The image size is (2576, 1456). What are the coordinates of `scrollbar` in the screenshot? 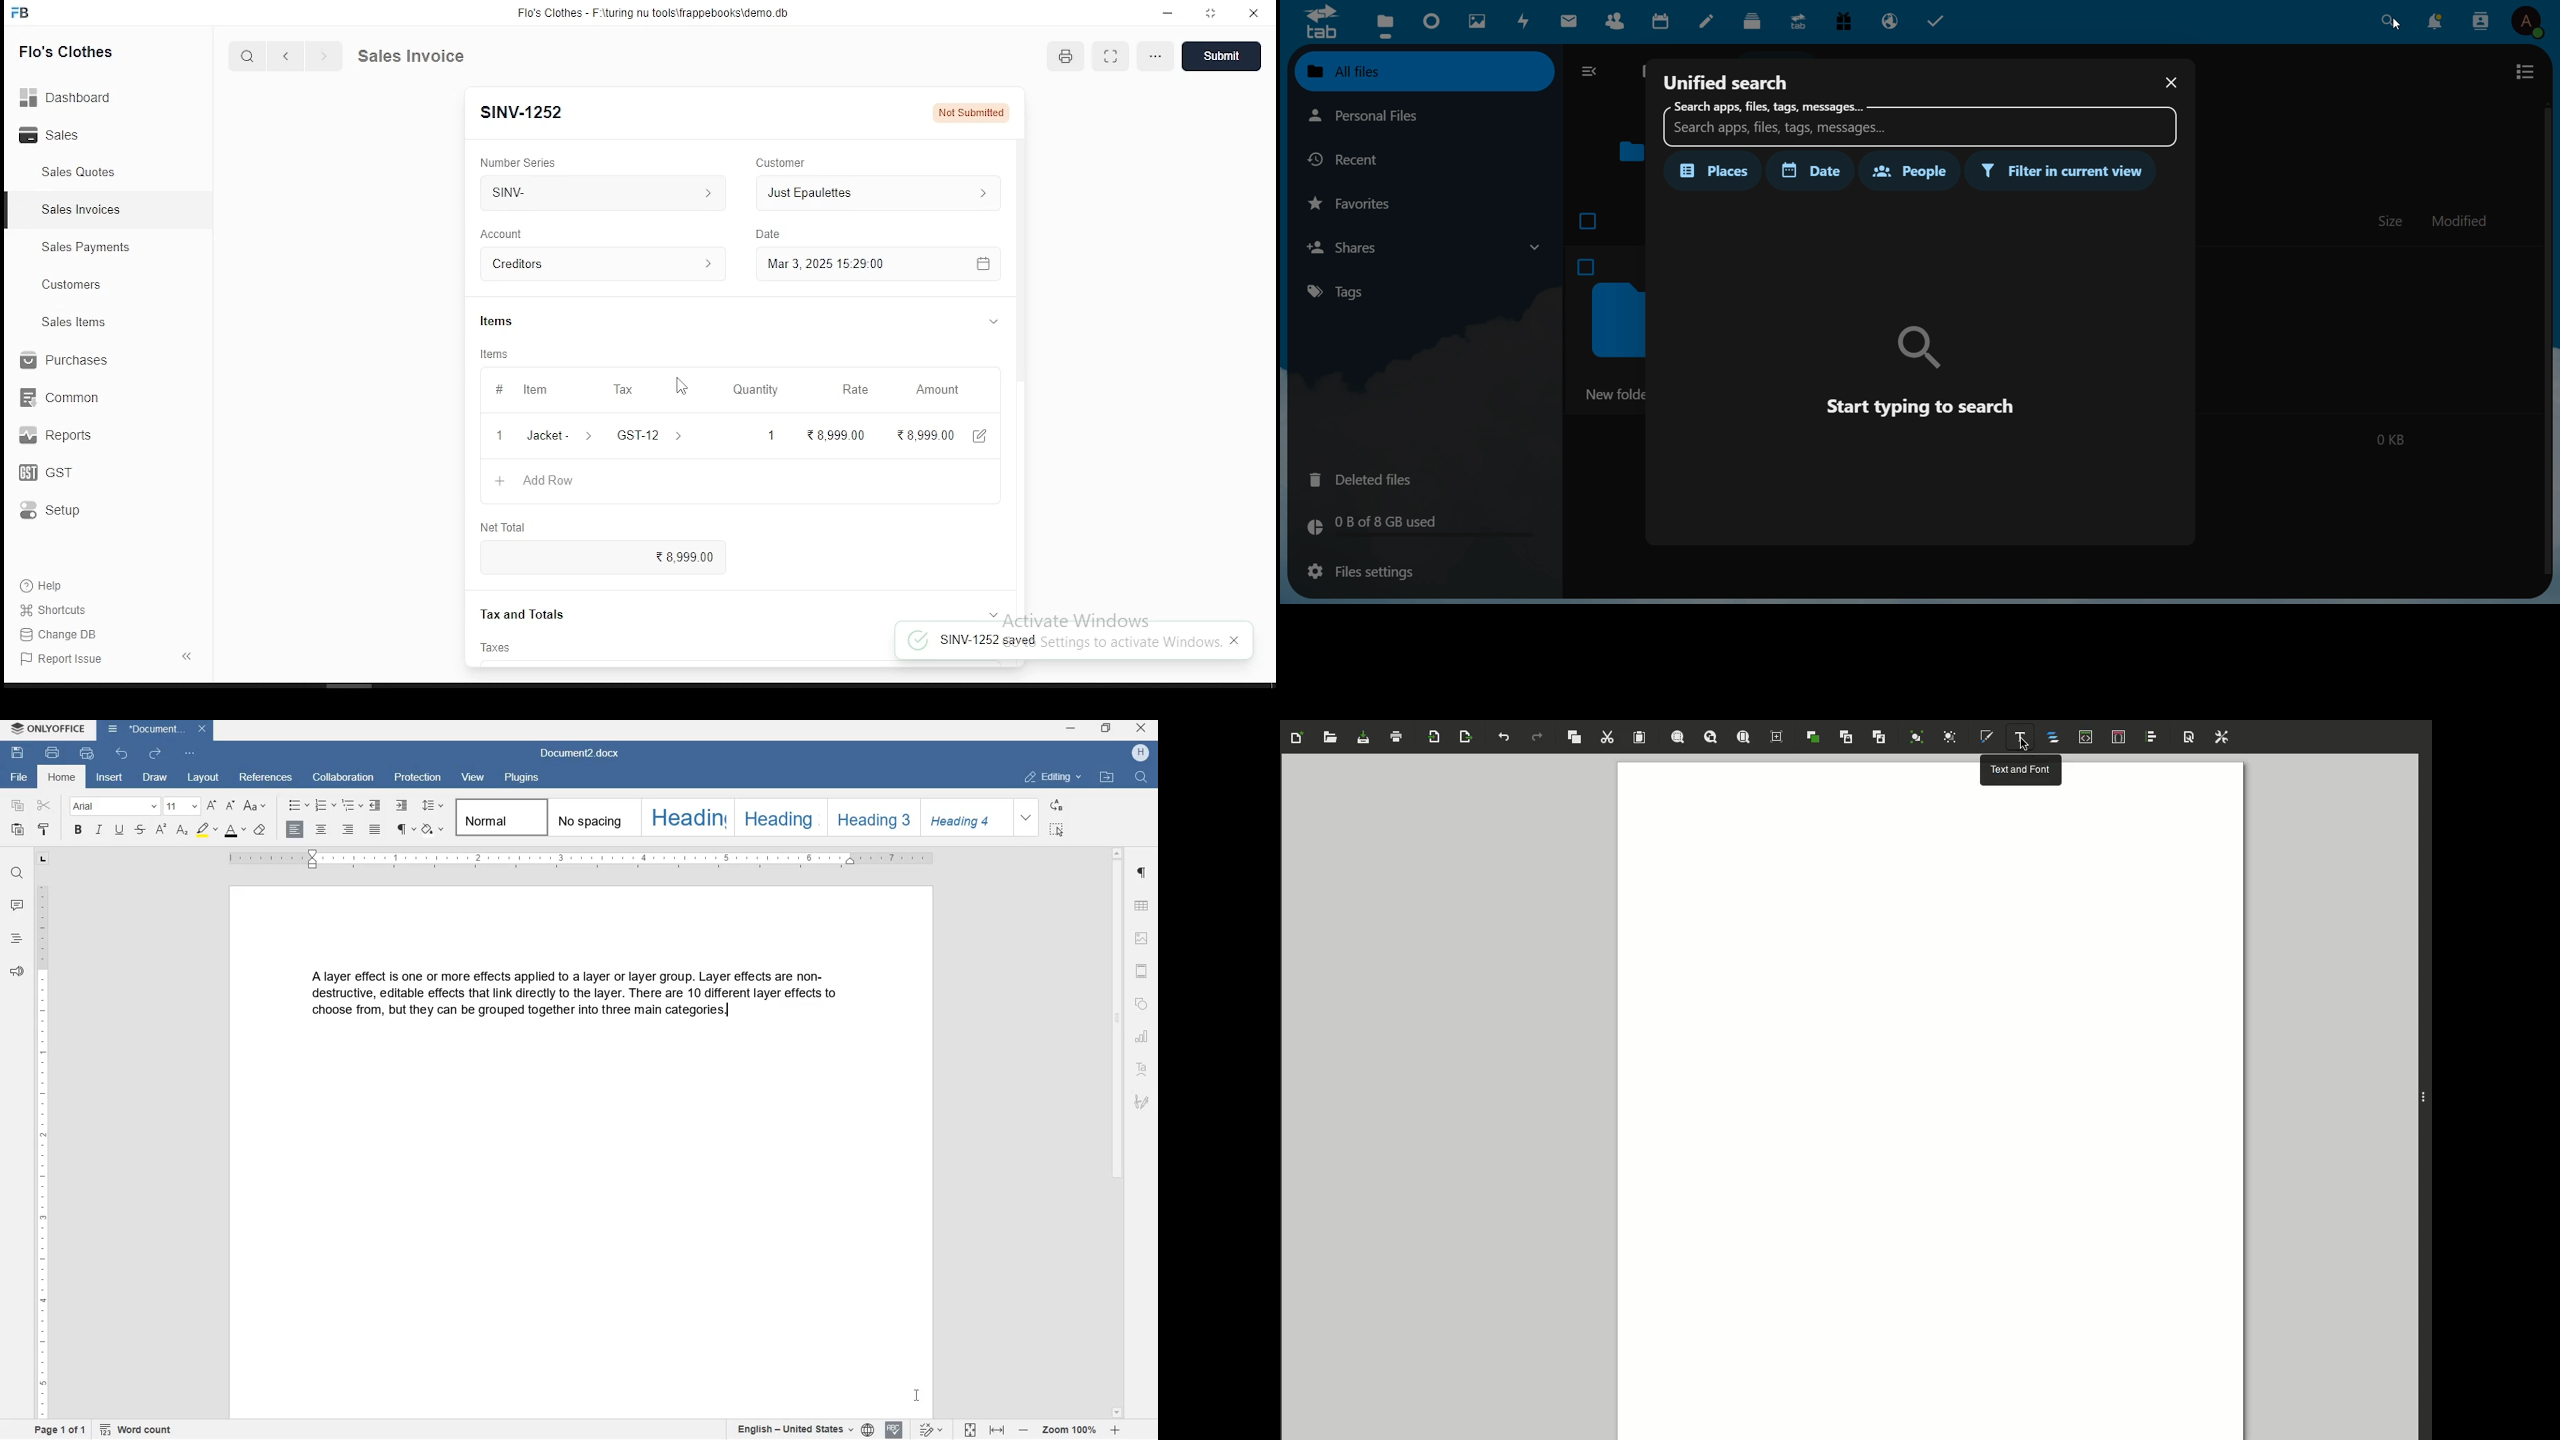 It's located at (1117, 1132).